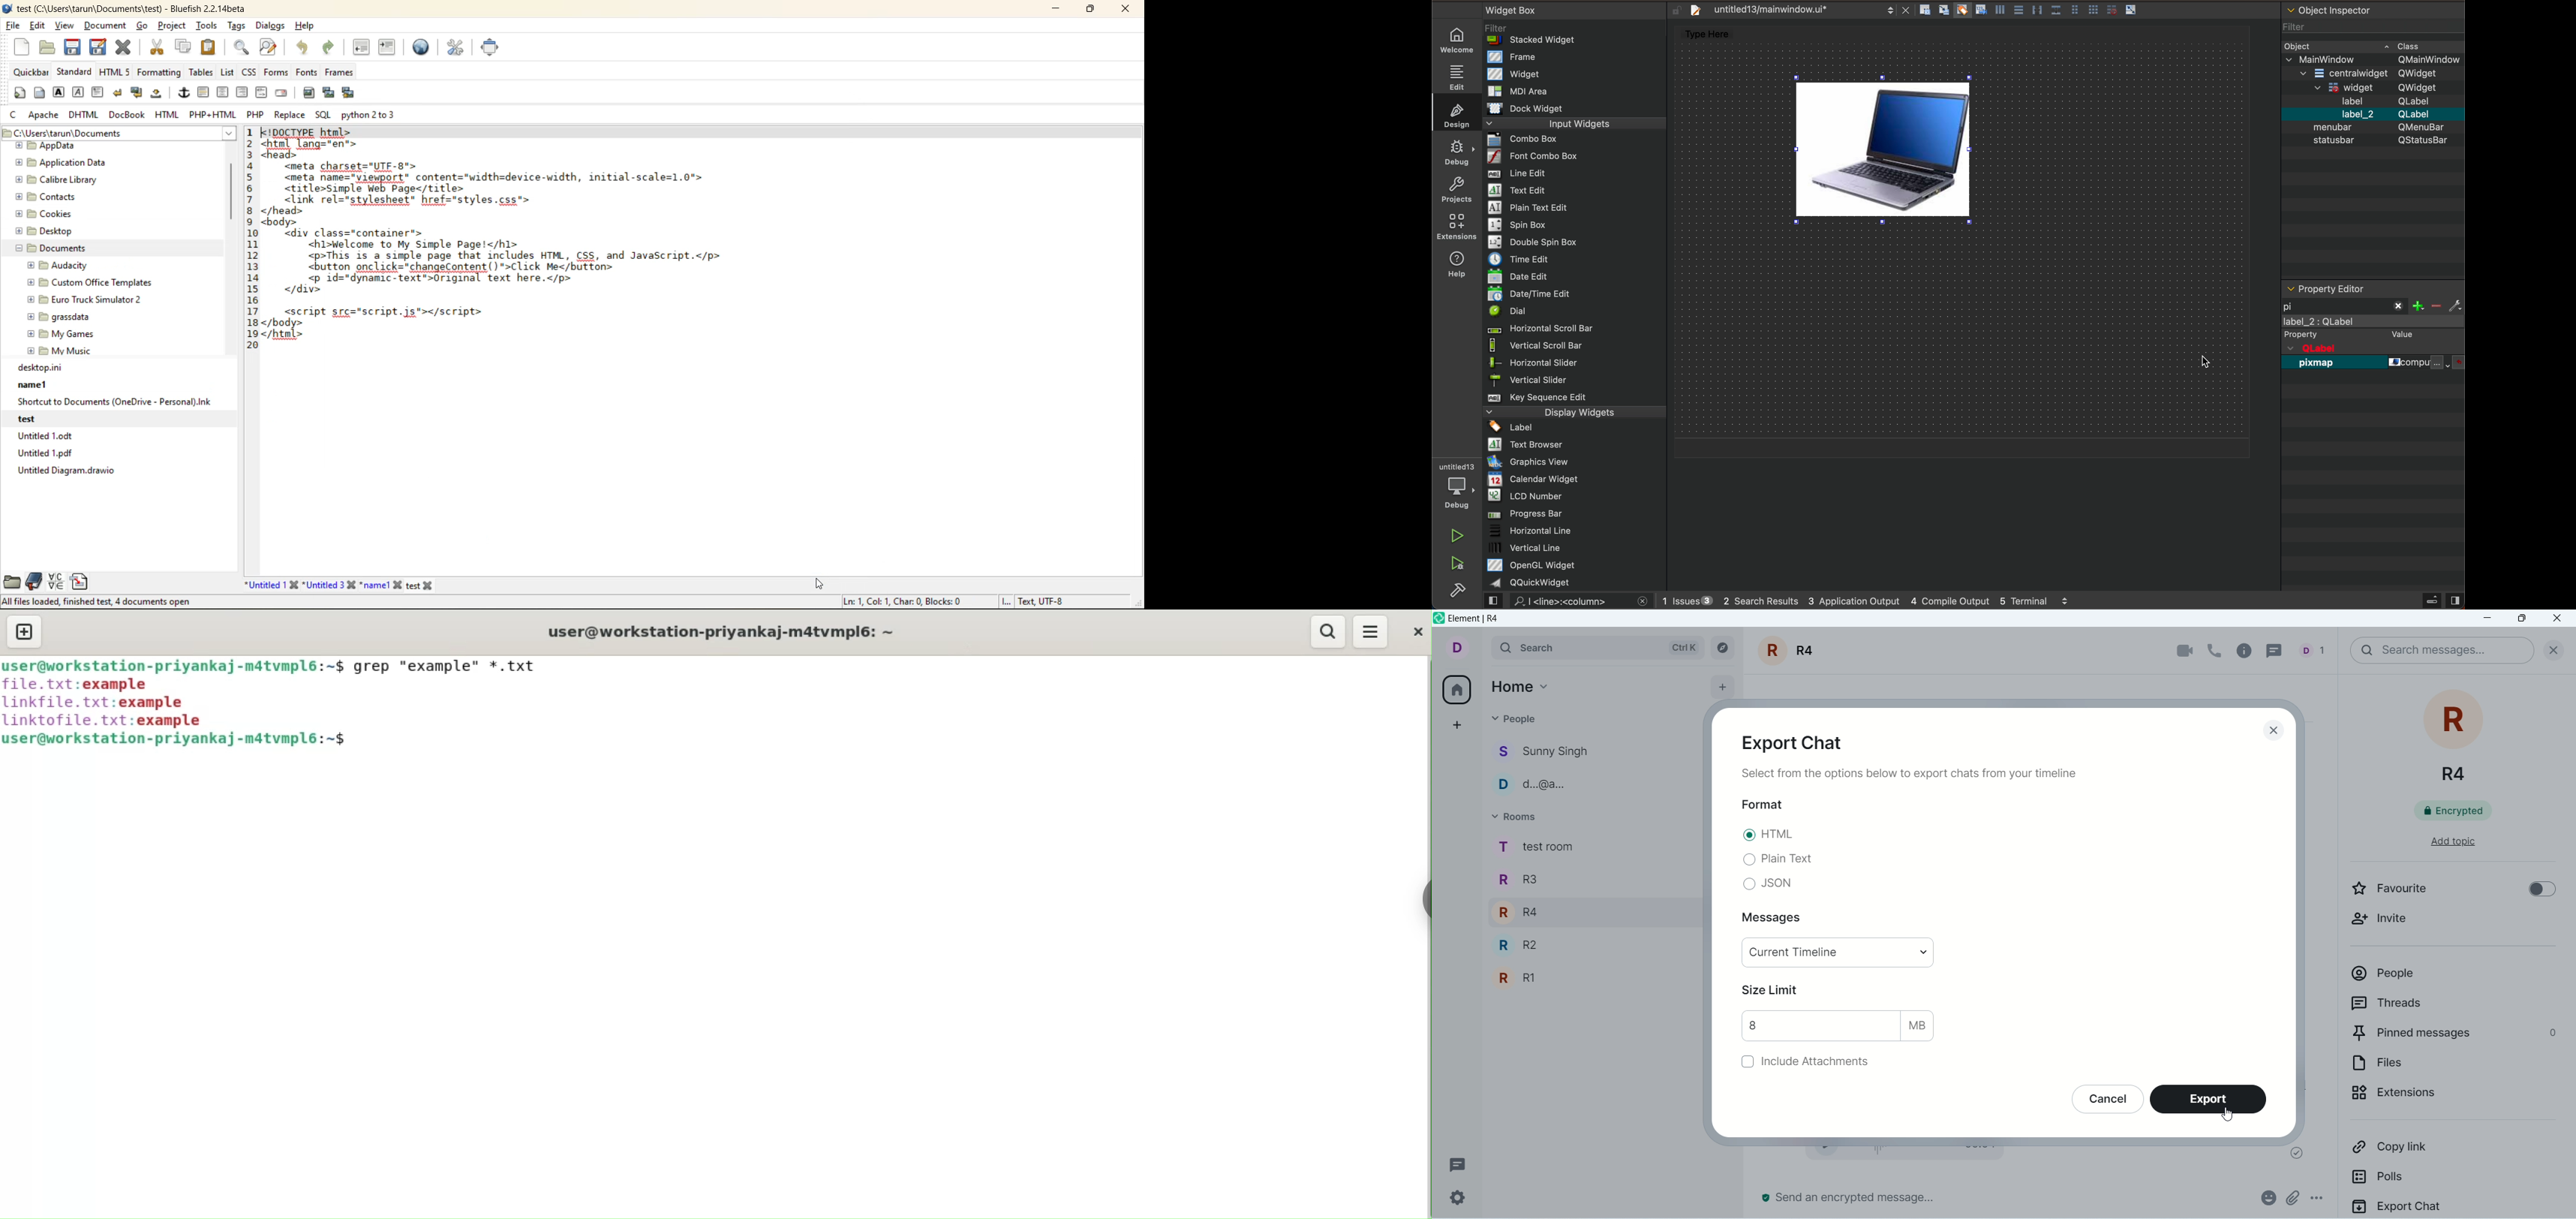  I want to click on minimize, so click(2490, 619).